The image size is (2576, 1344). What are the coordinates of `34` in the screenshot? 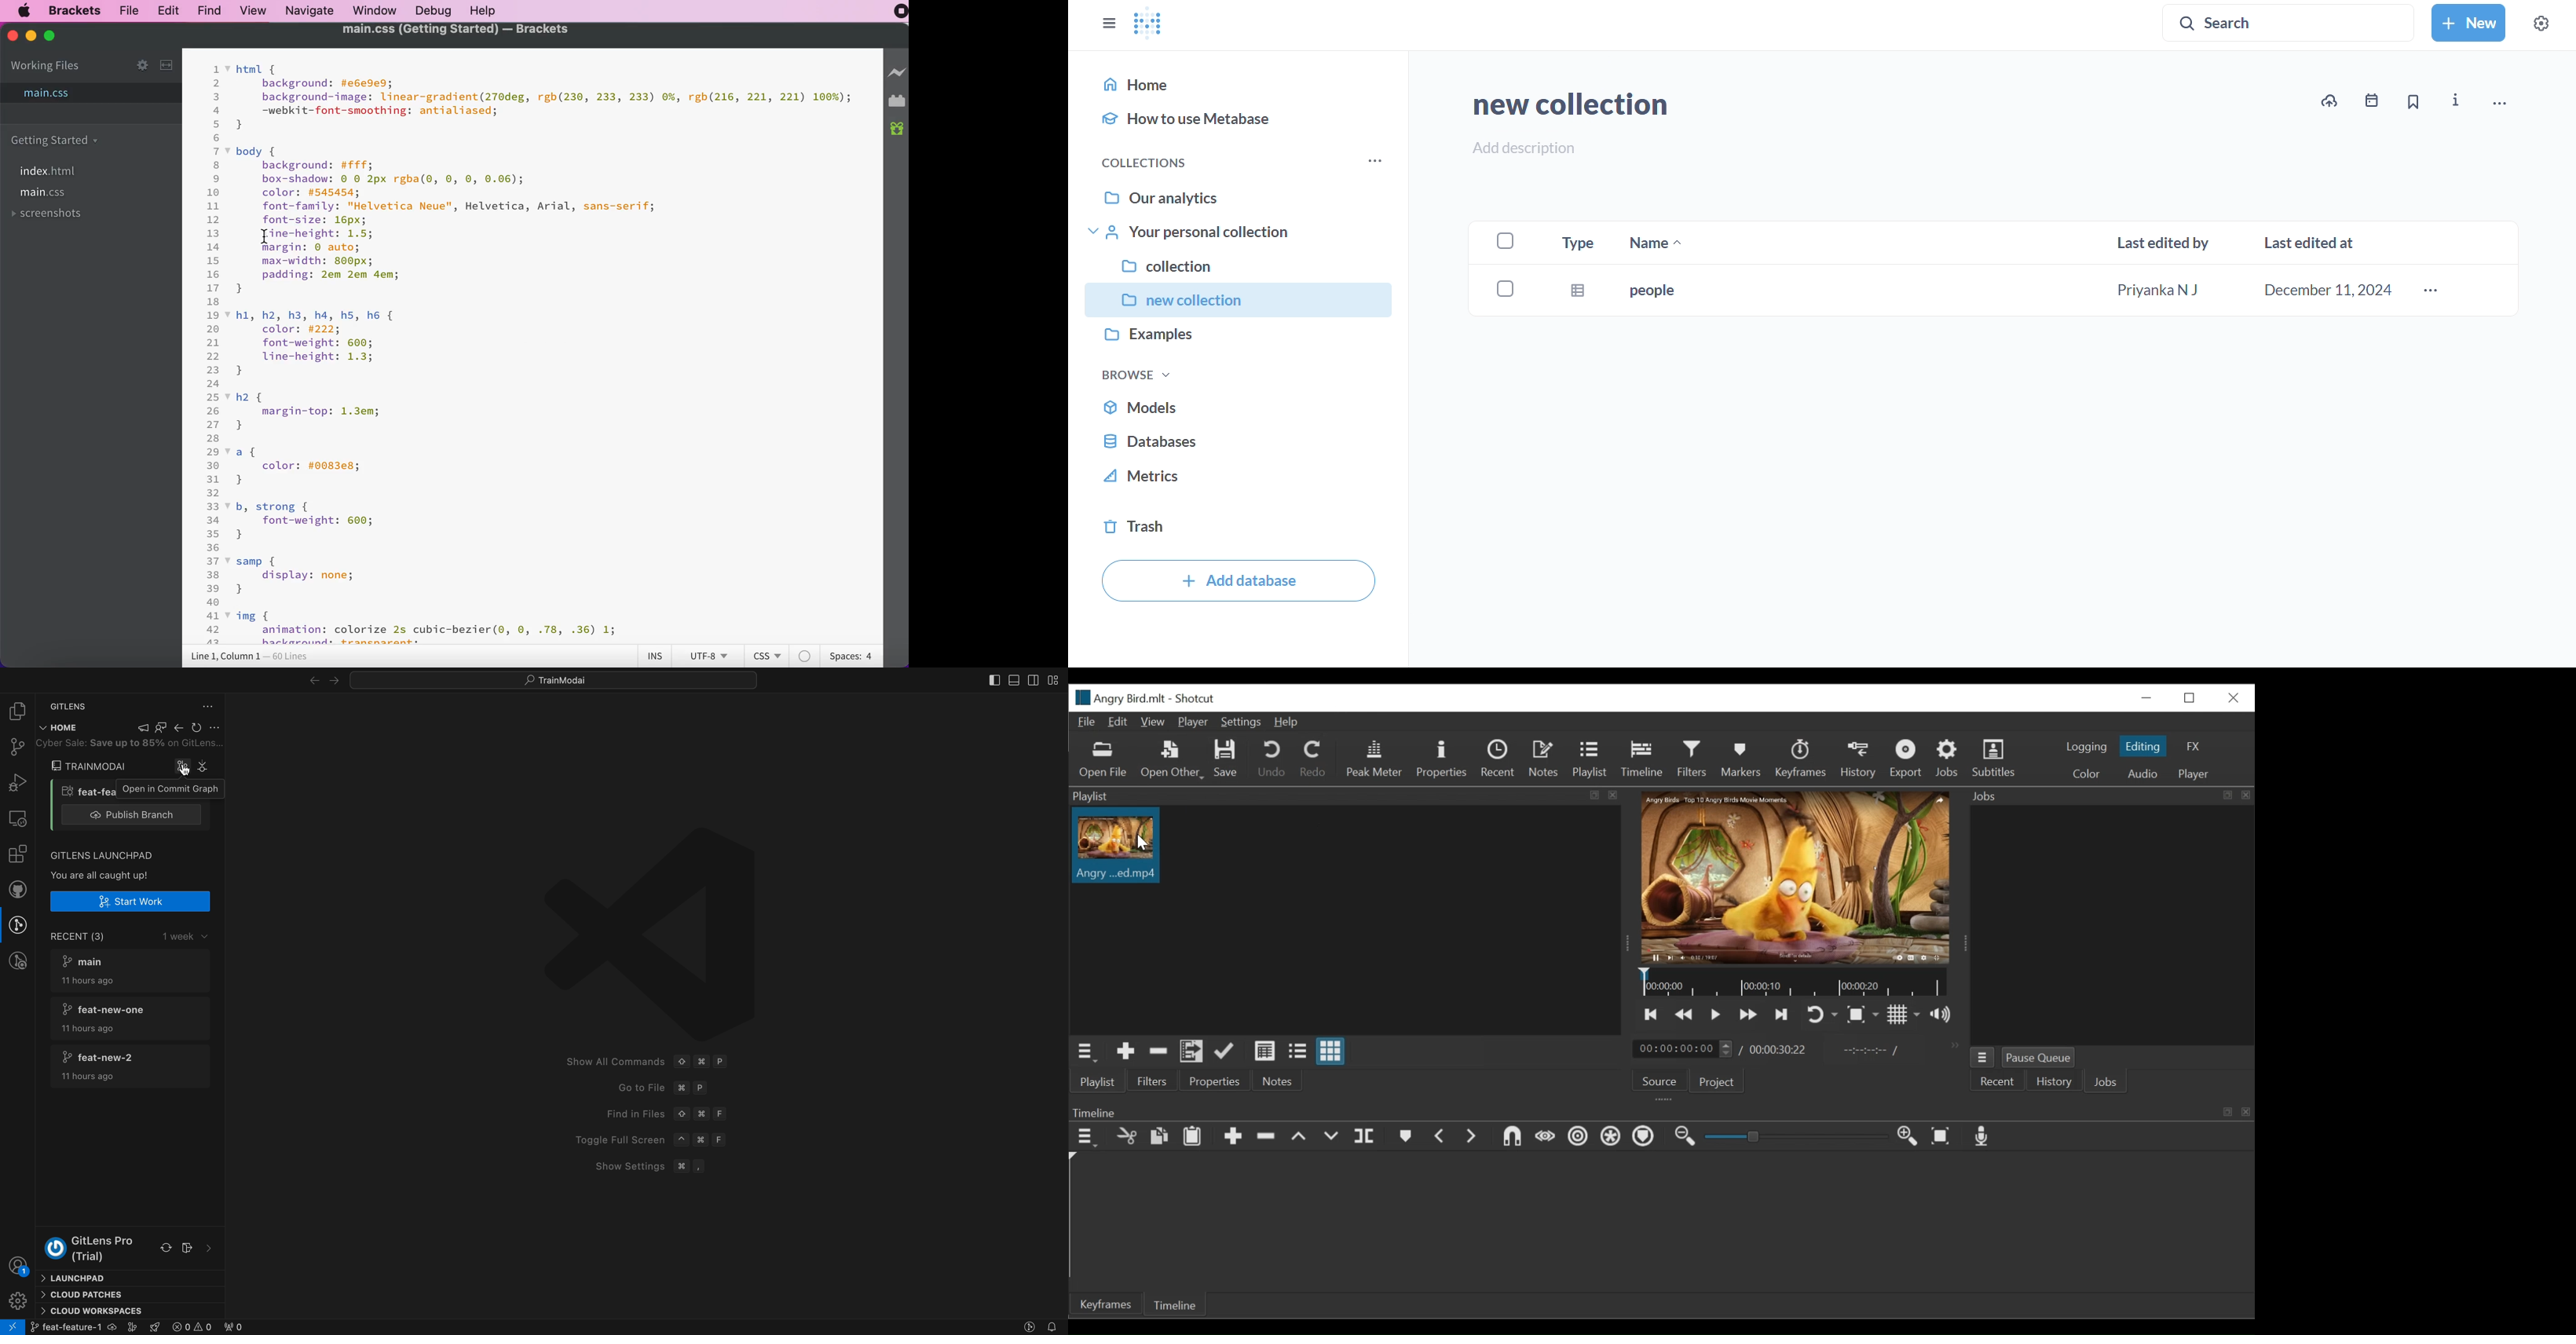 It's located at (213, 521).